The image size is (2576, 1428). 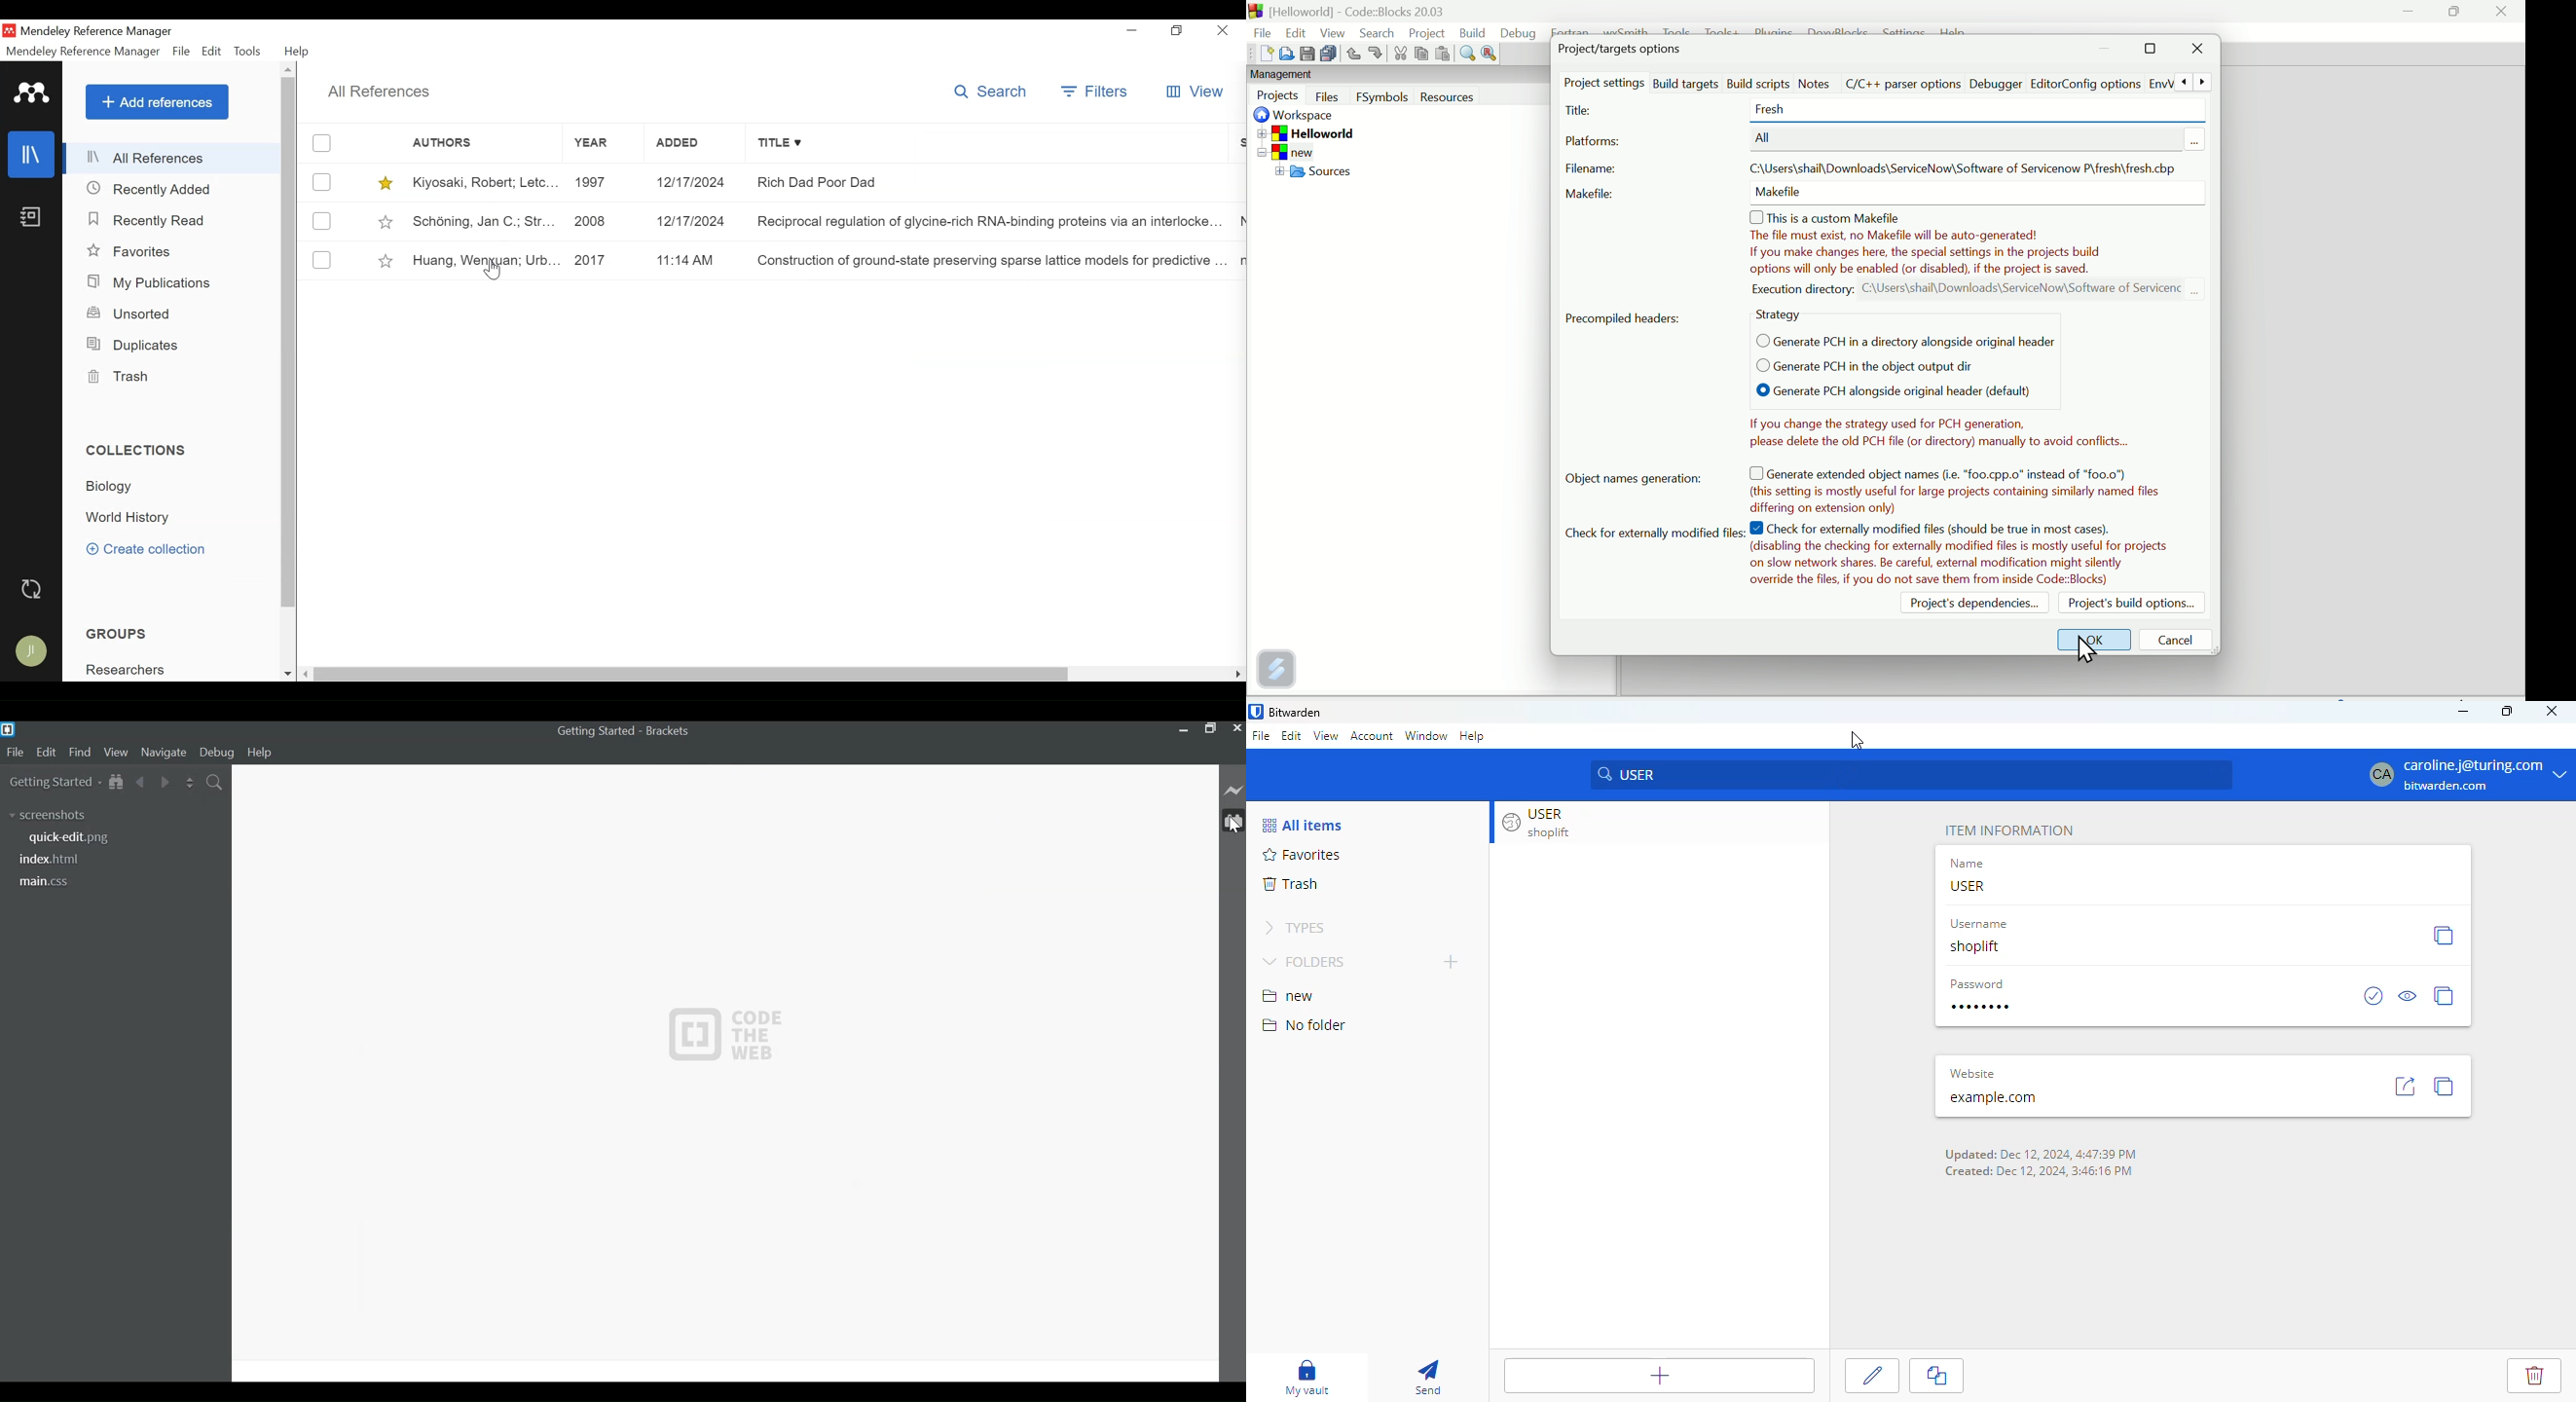 I want to click on Save all, so click(x=1331, y=54).